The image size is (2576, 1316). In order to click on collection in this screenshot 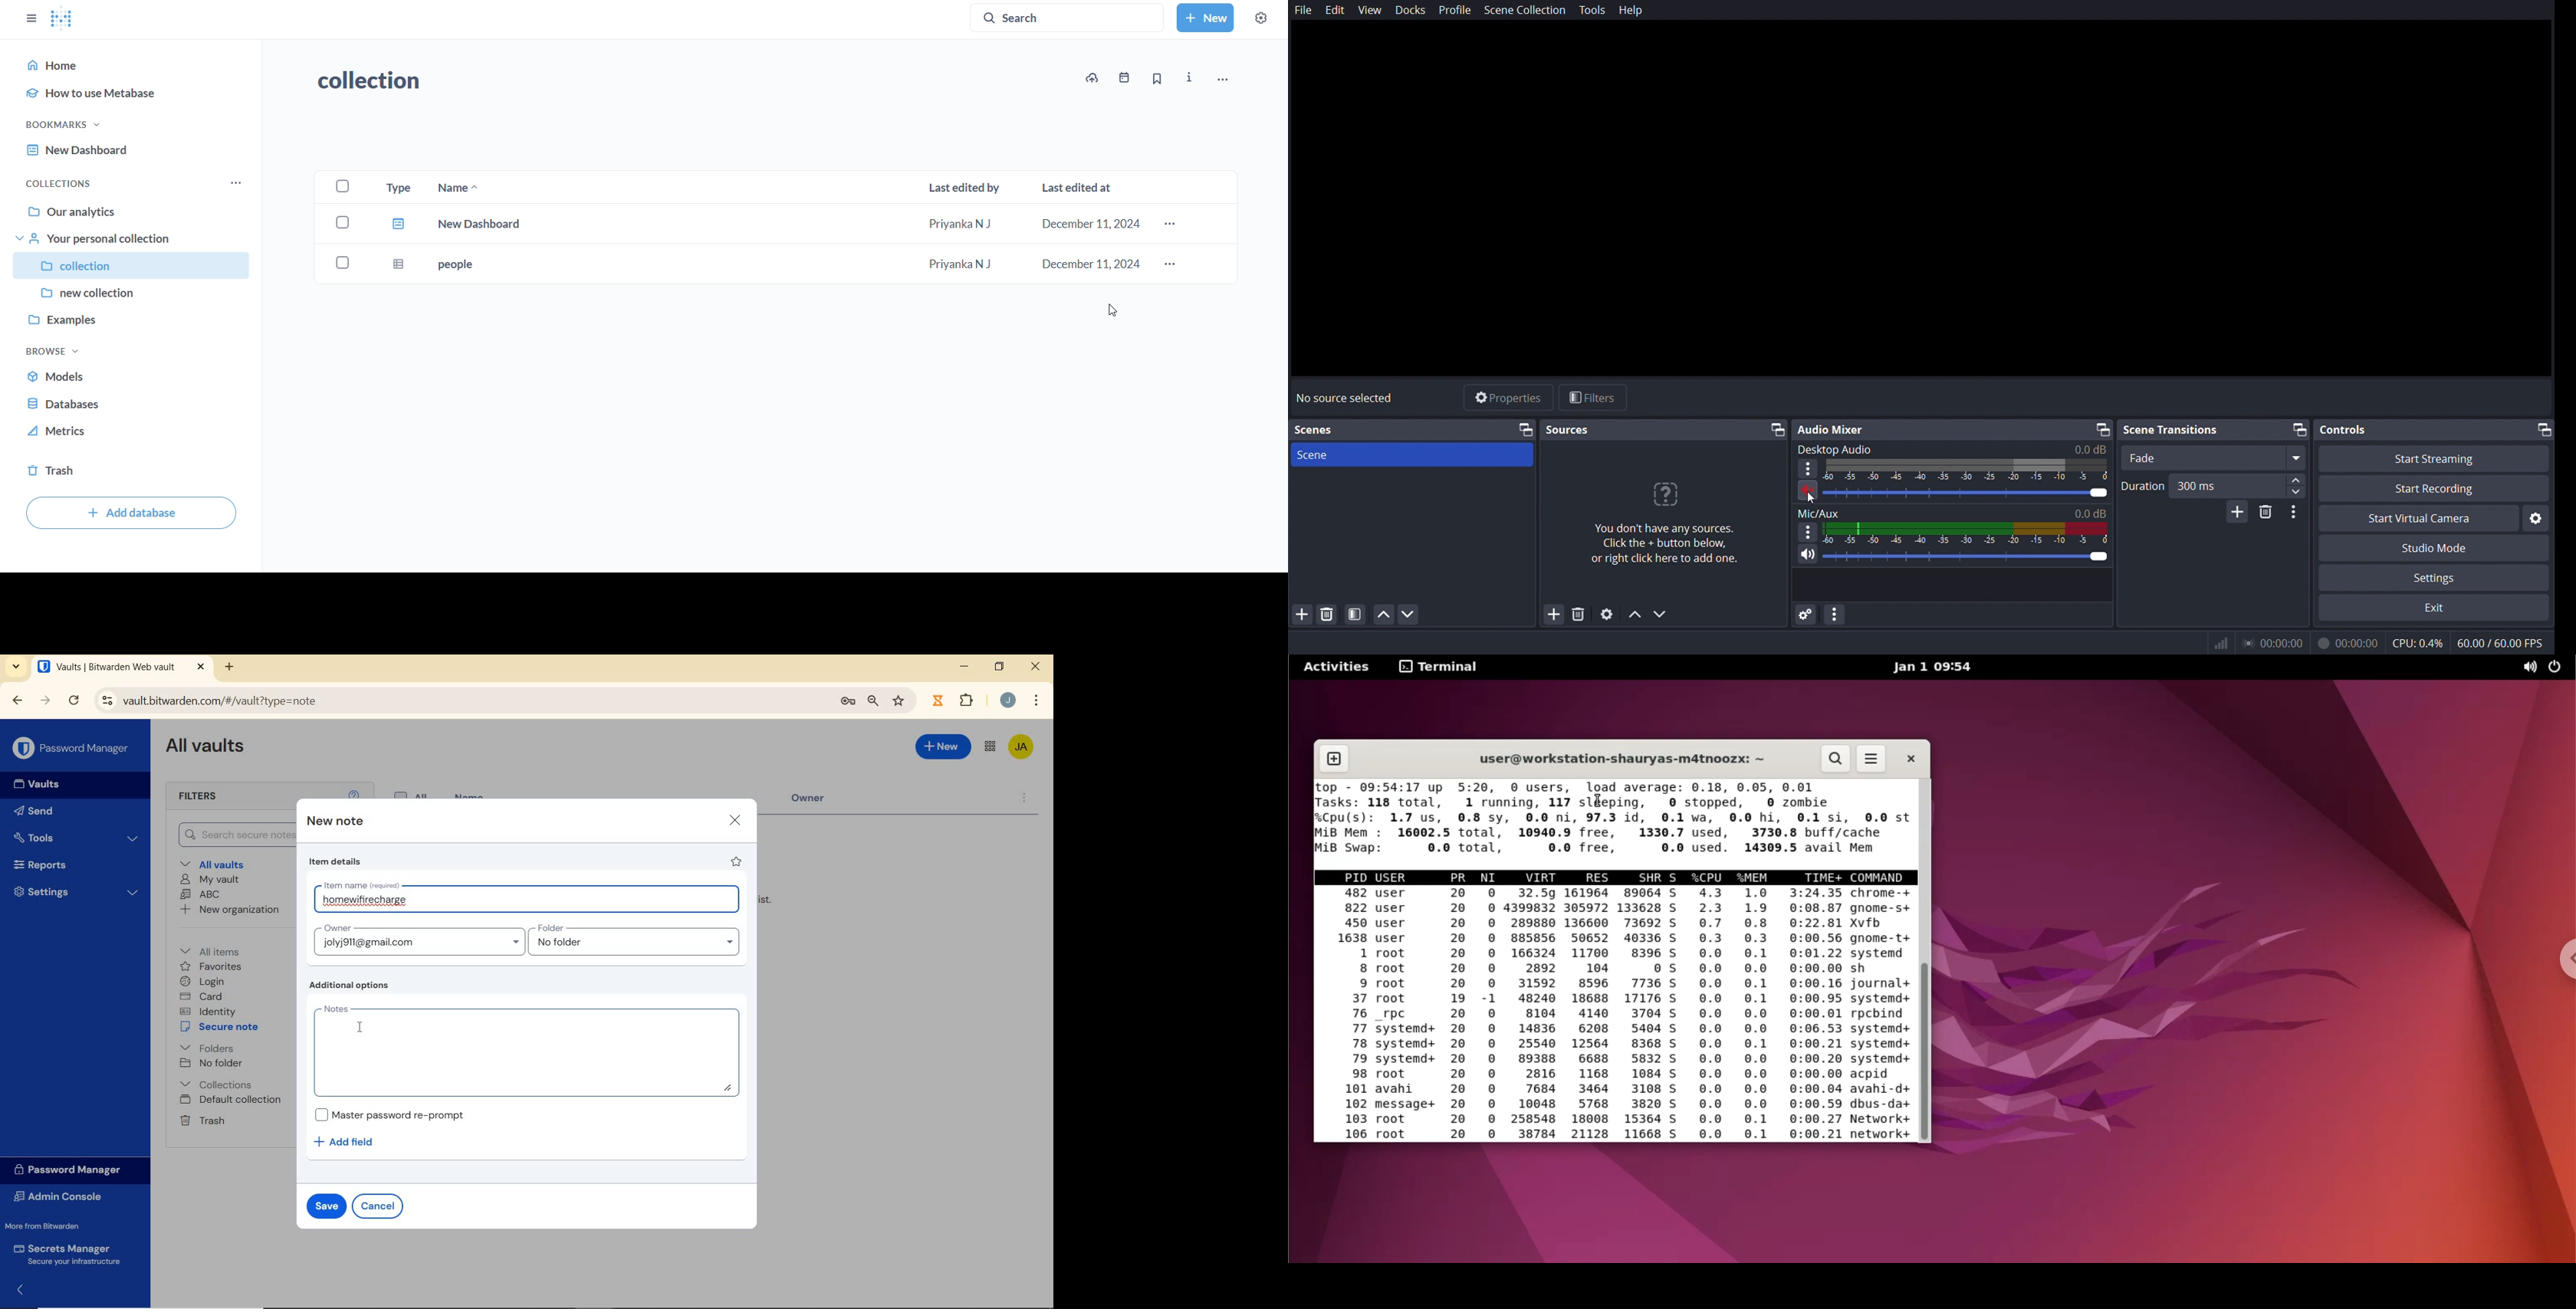, I will do `click(379, 81)`.